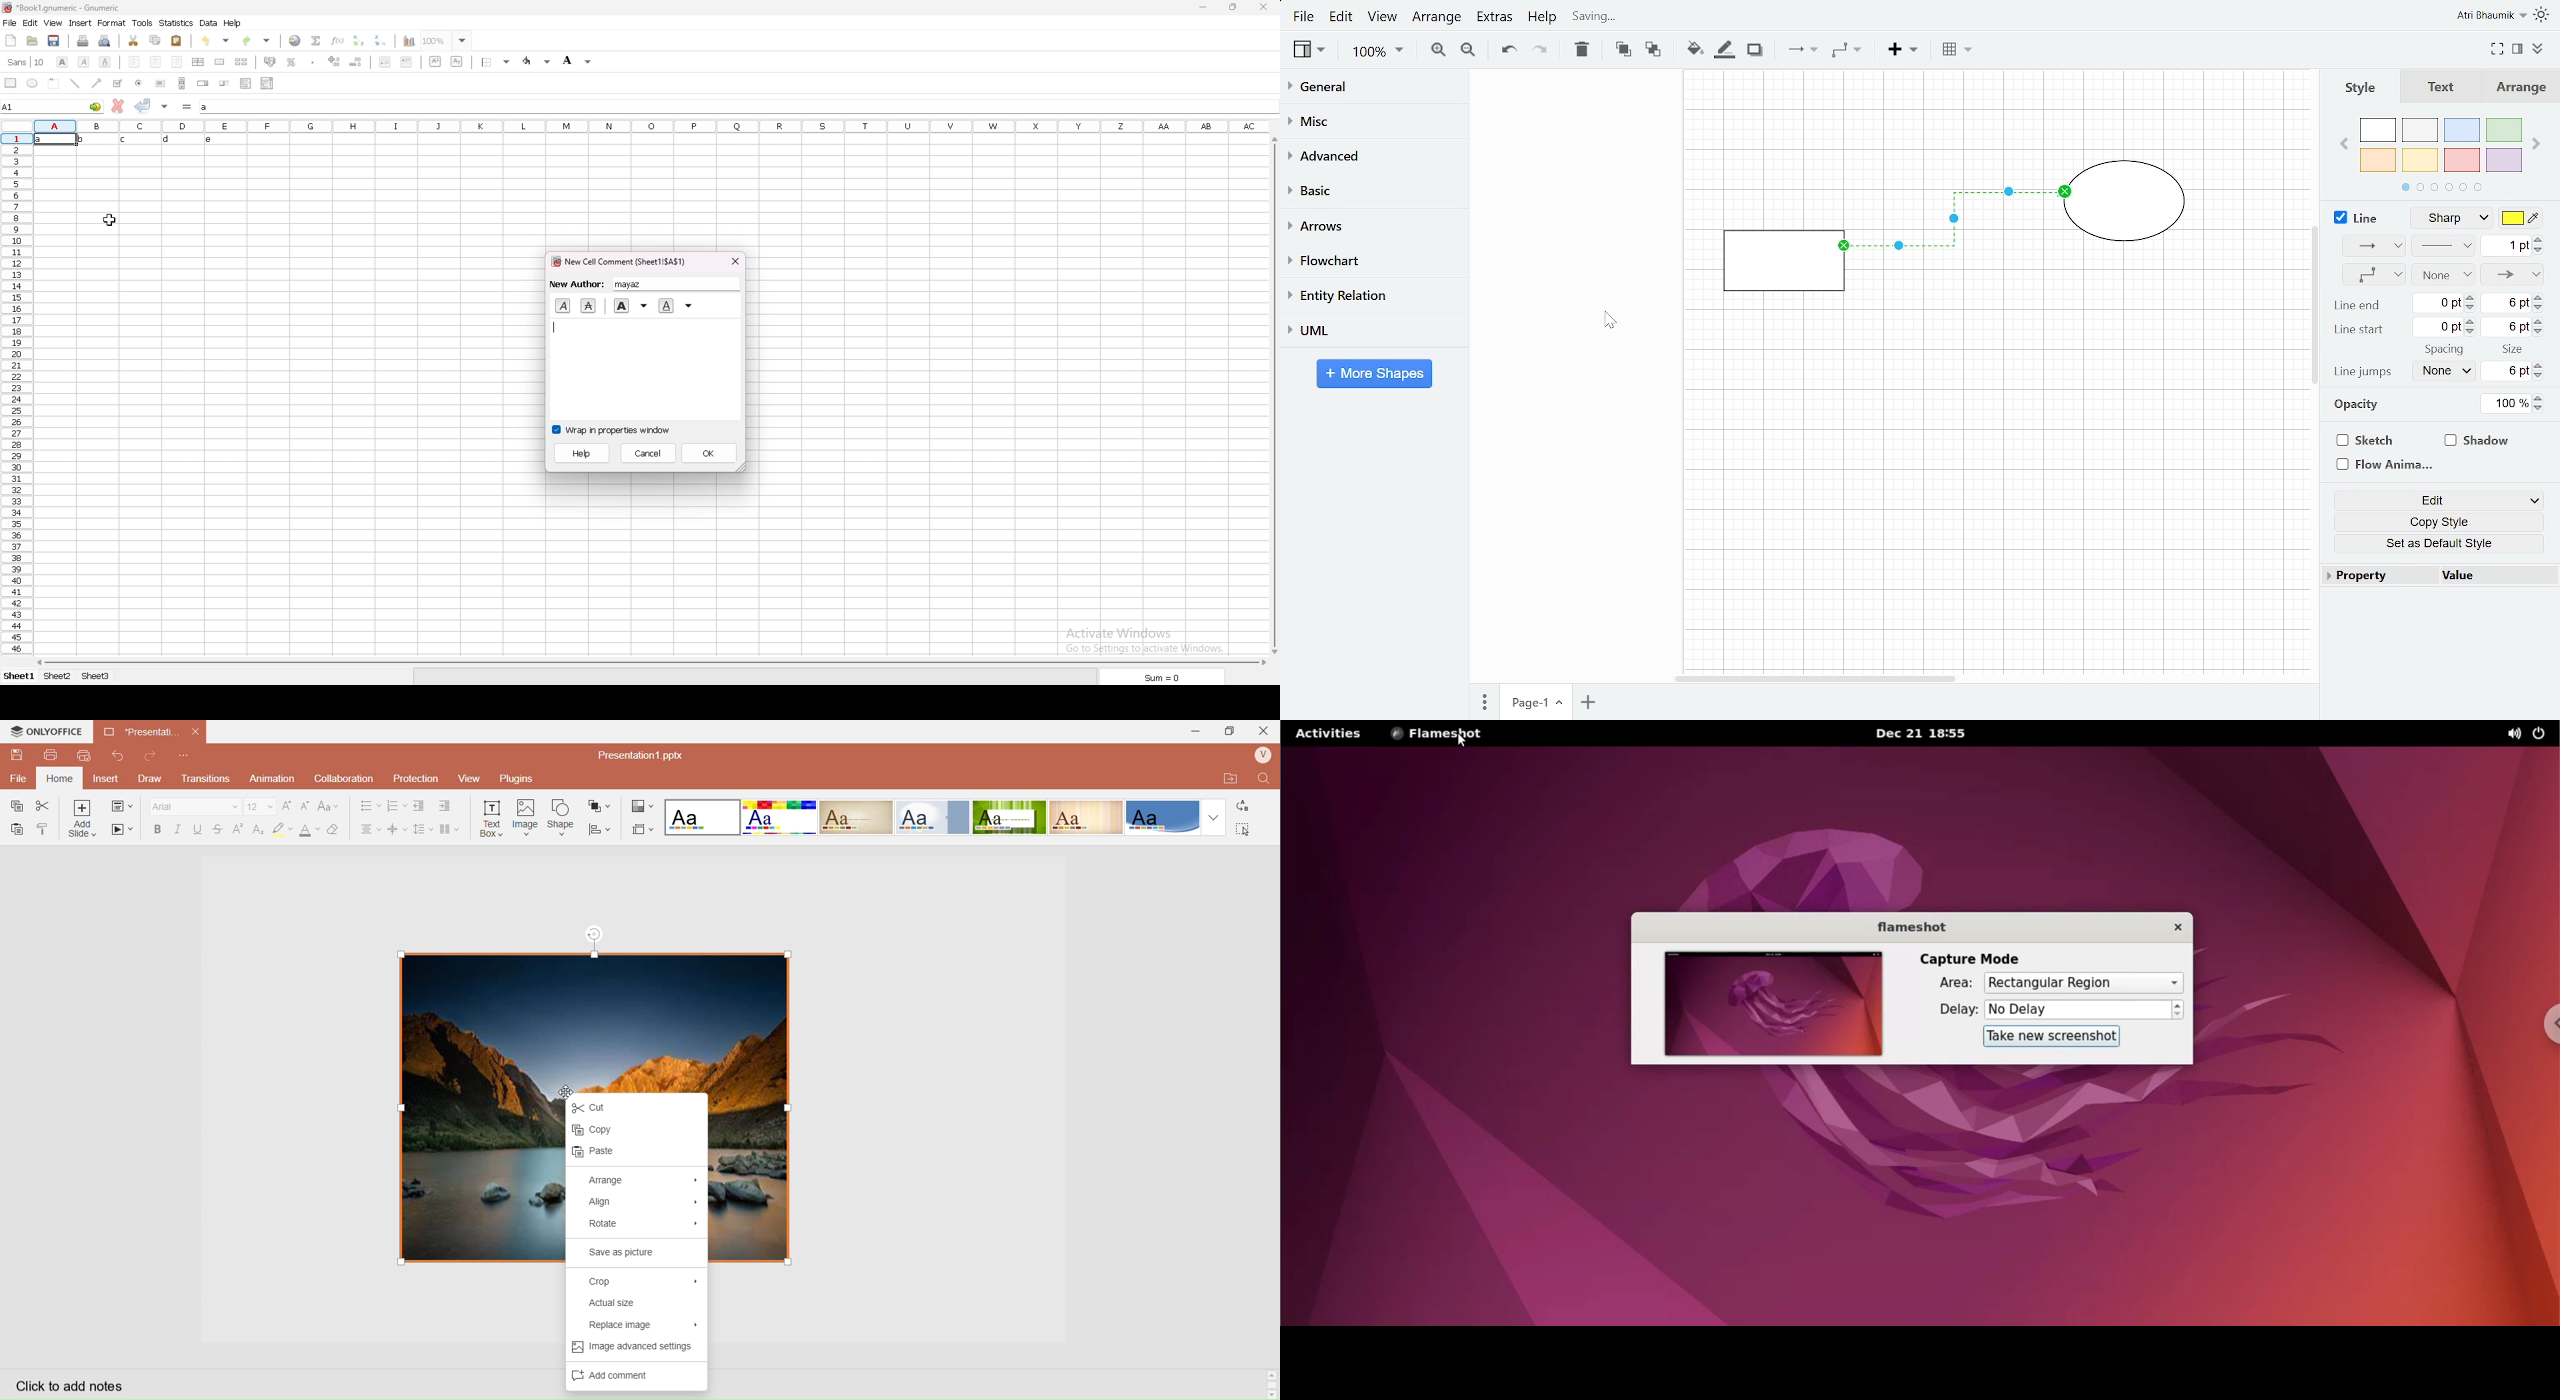 The width and height of the screenshot is (2576, 1400). What do you see at coordinates (2540, 365) in the screenshot?
I see `Increase line jump spacing` at bounding box center [2540, 365].